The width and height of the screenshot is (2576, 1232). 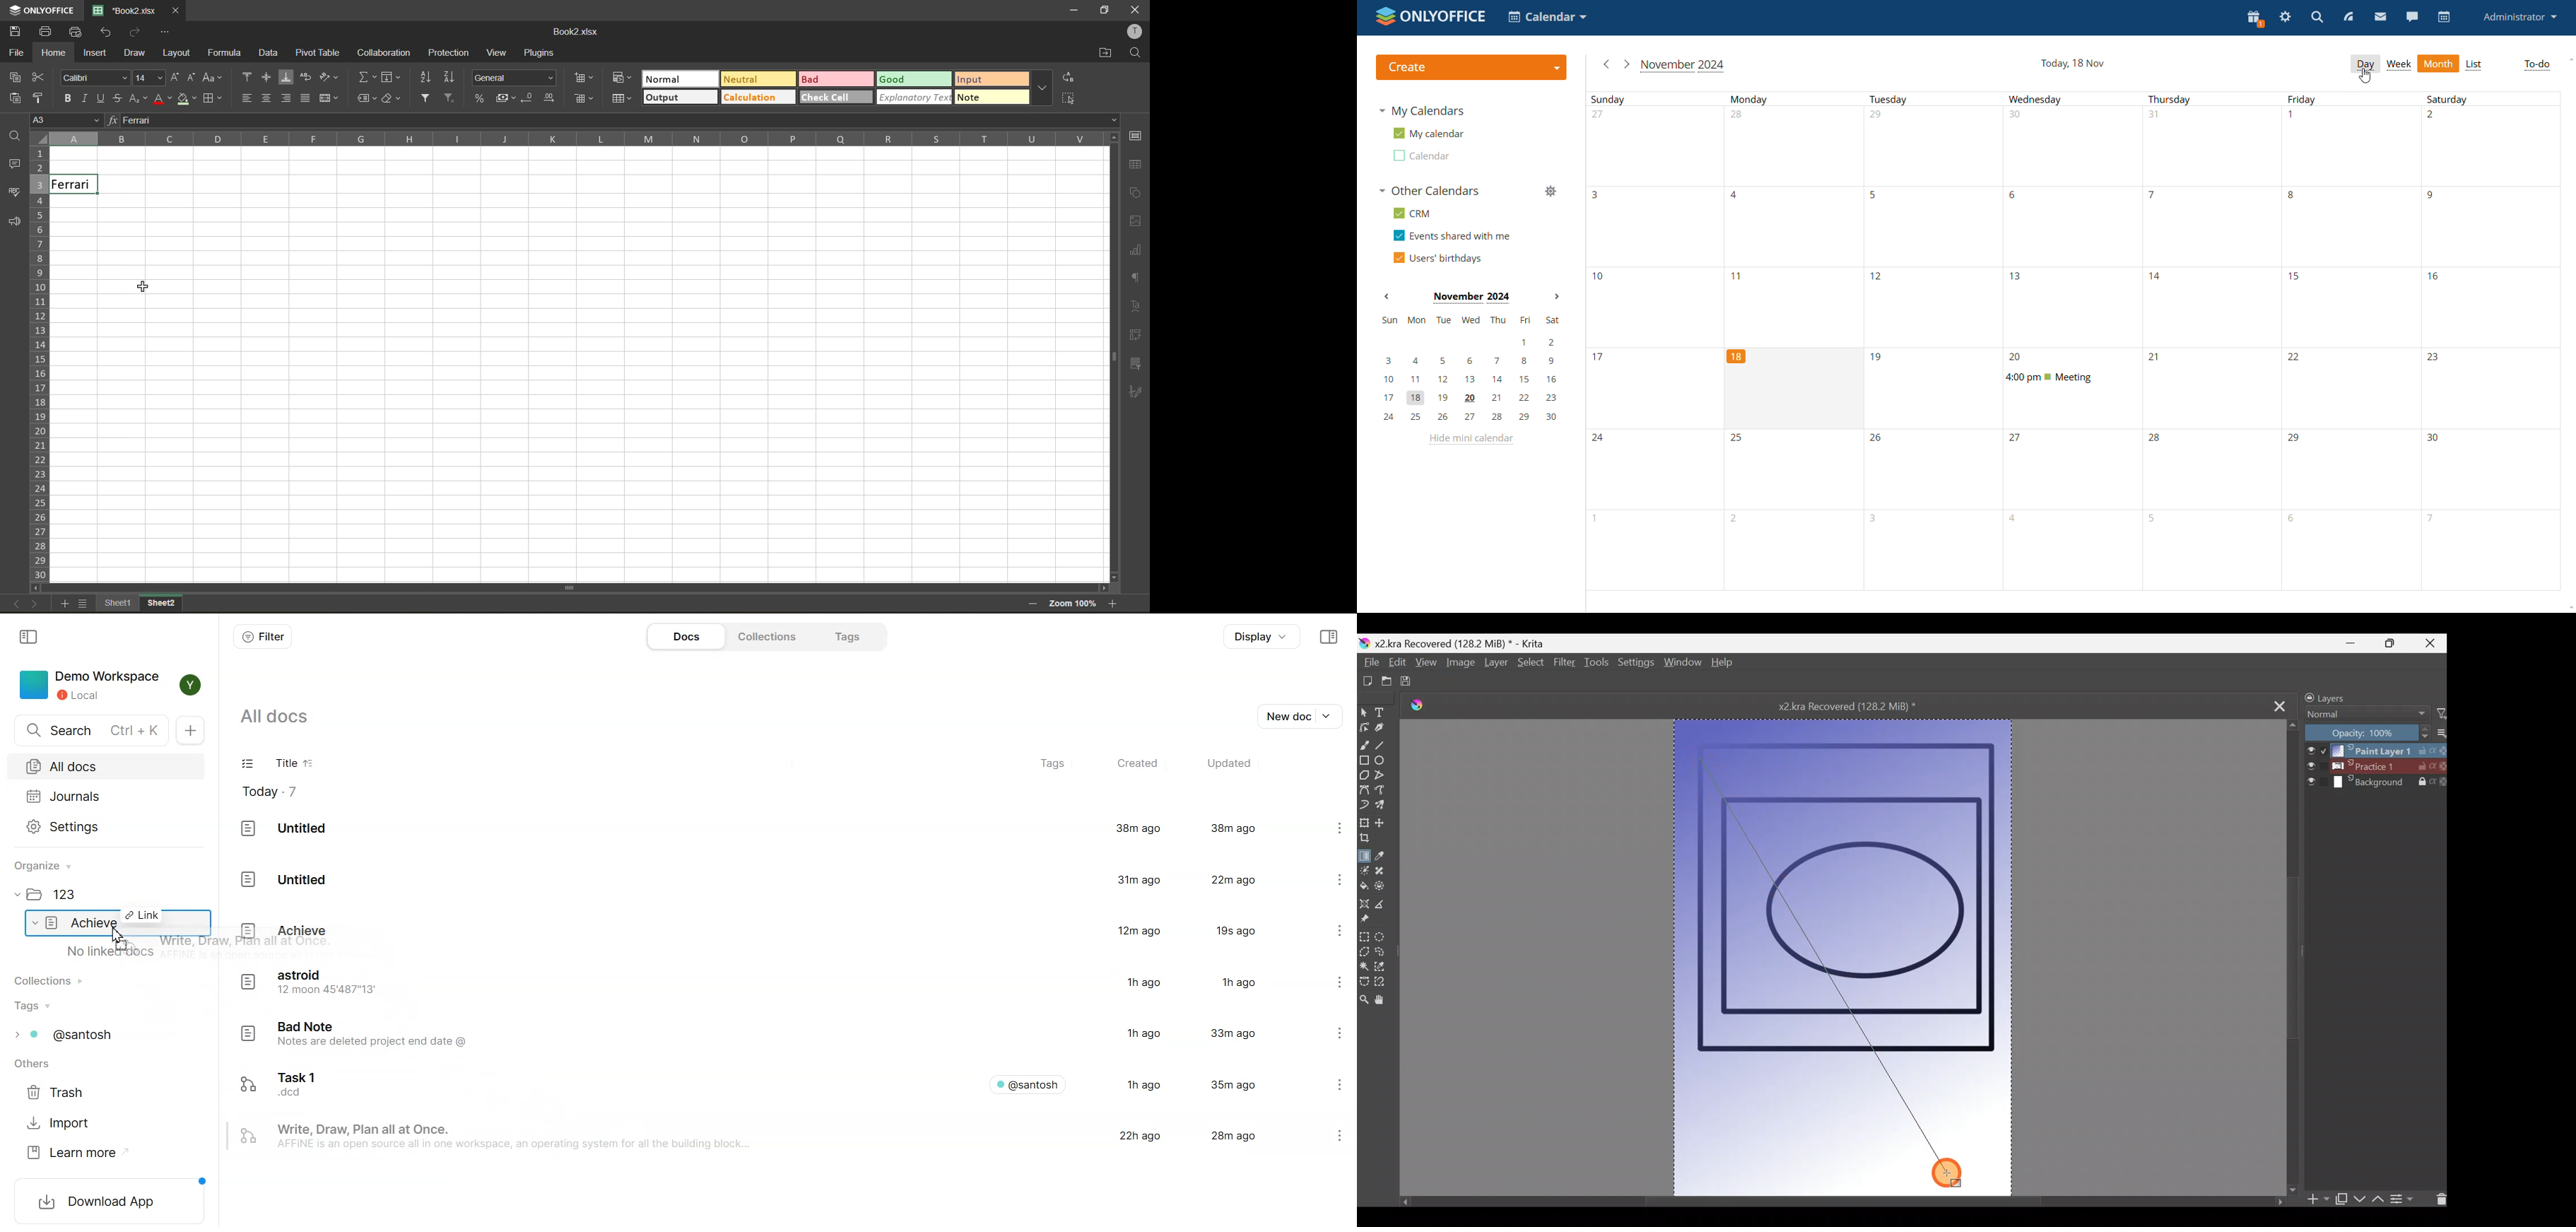 I want to click on bold, so click(x=66, y=99).